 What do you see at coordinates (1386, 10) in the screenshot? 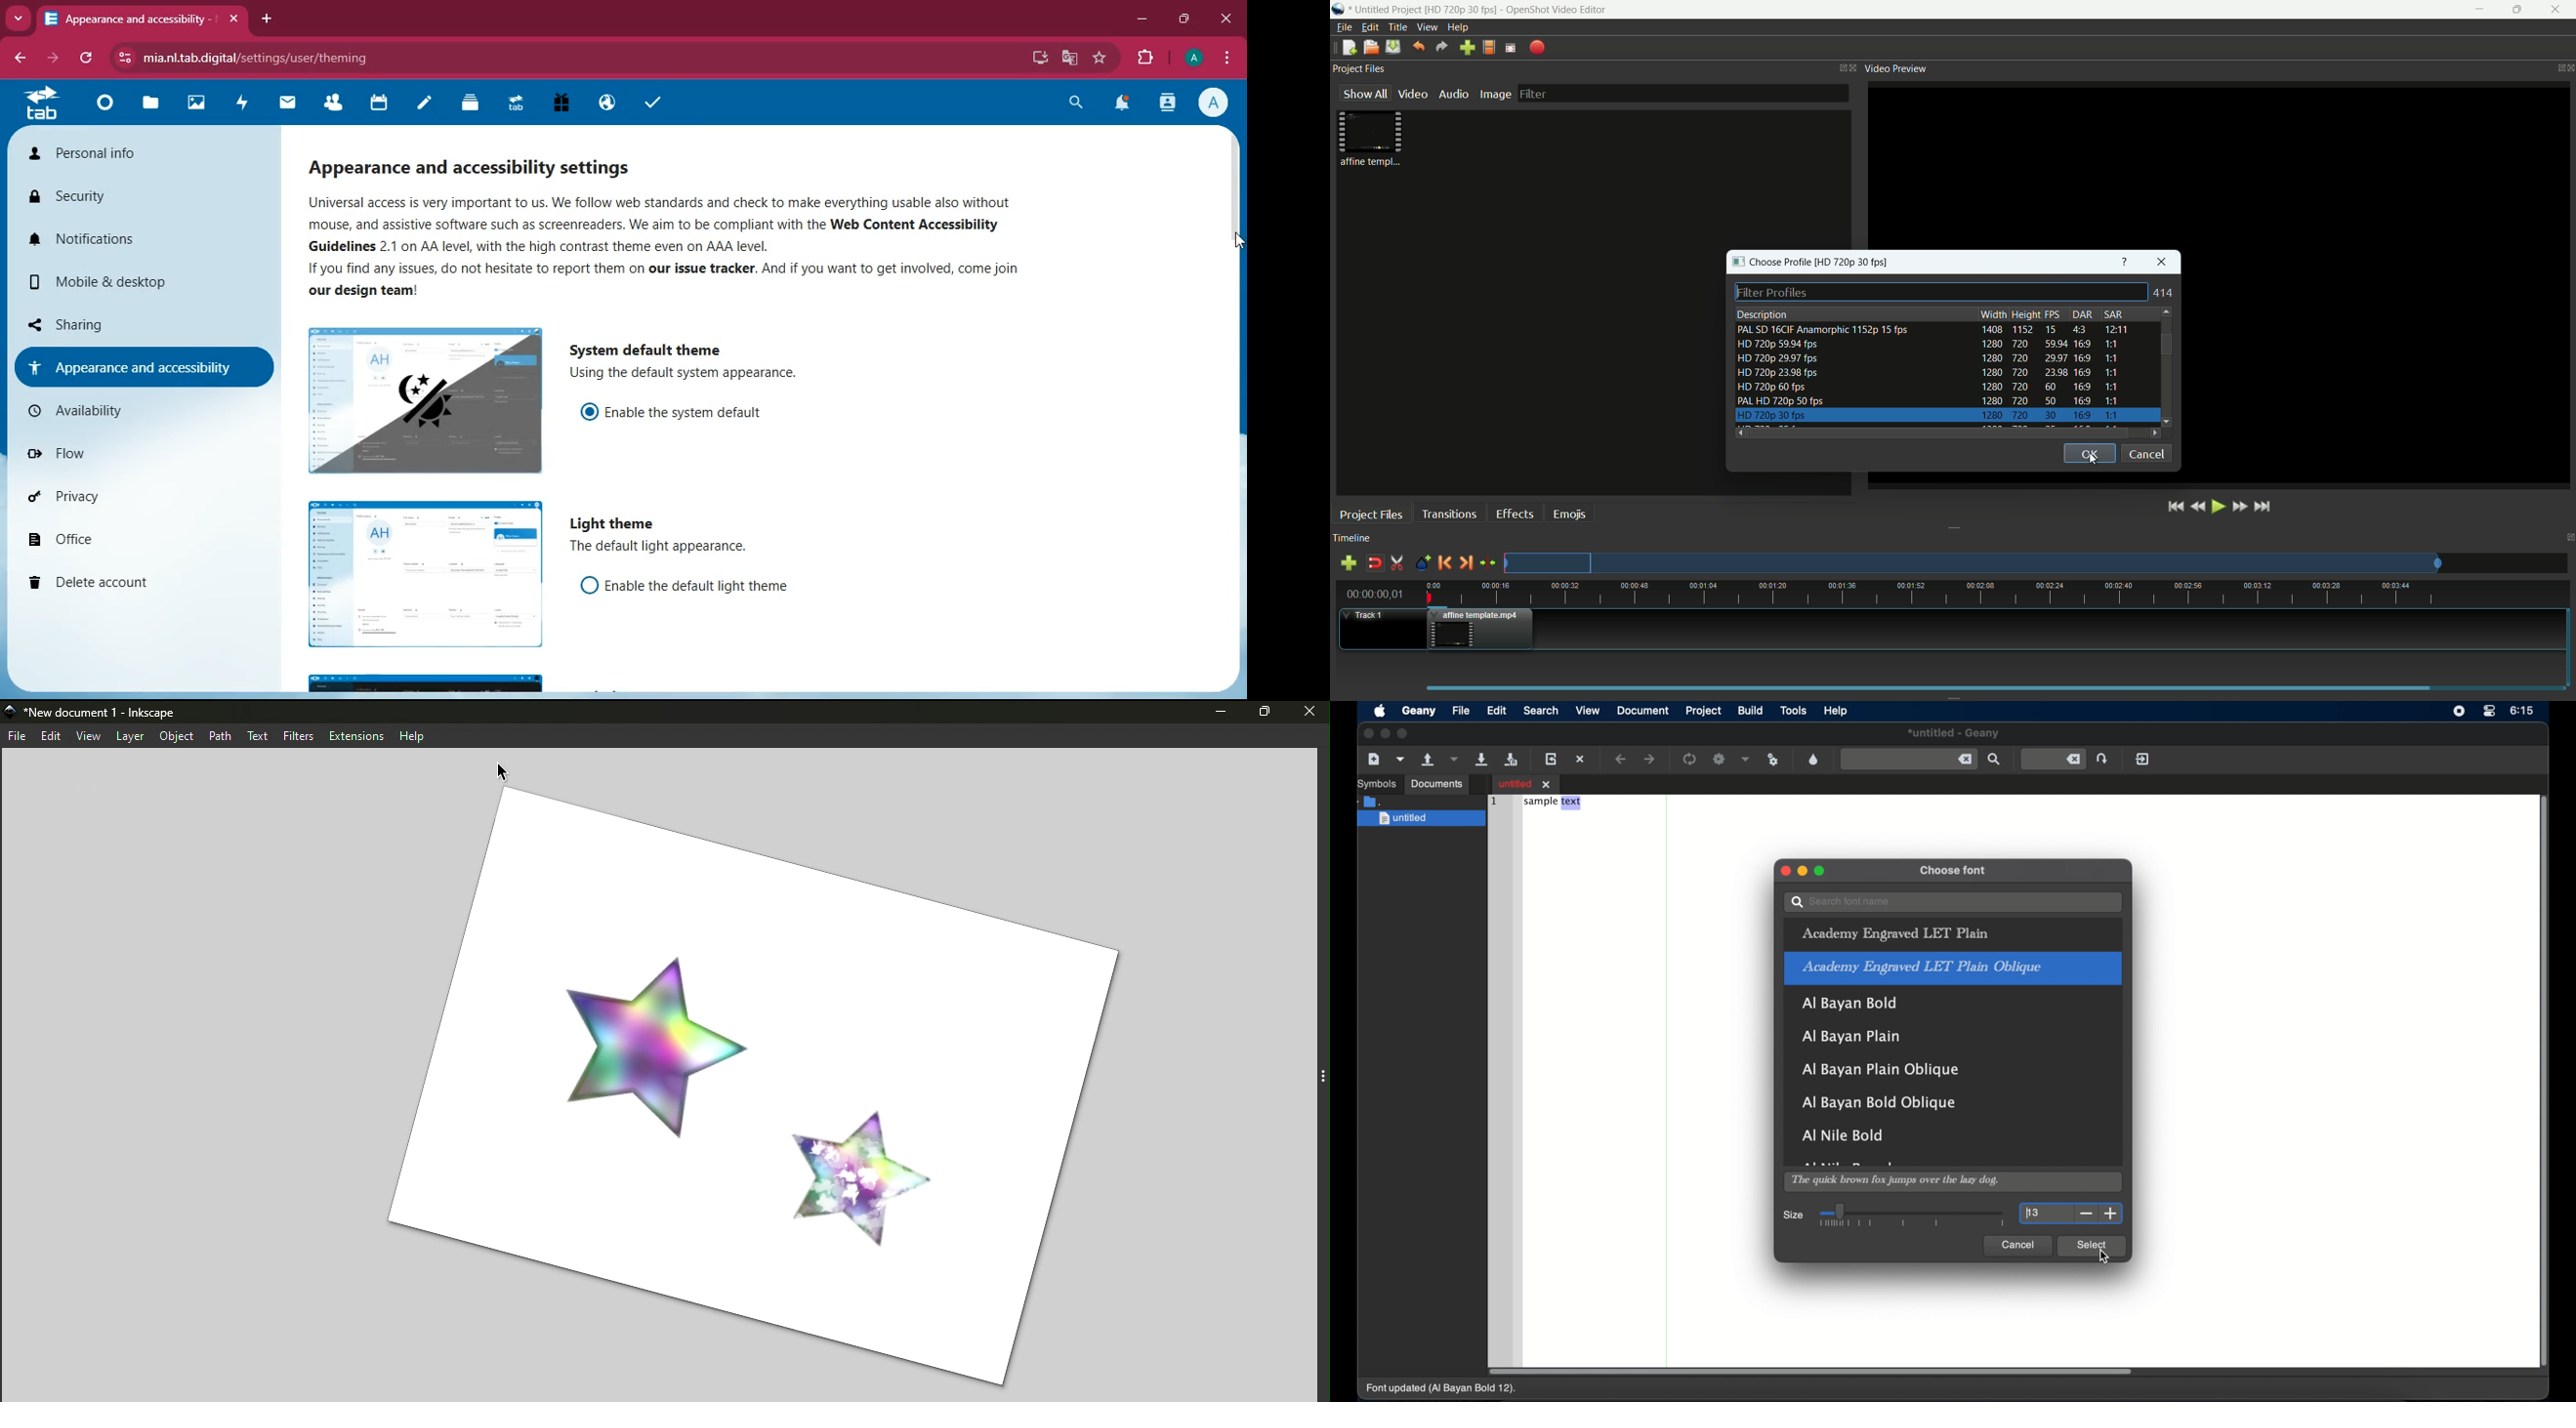
I see `project name` at bounding box center [1386, 10].